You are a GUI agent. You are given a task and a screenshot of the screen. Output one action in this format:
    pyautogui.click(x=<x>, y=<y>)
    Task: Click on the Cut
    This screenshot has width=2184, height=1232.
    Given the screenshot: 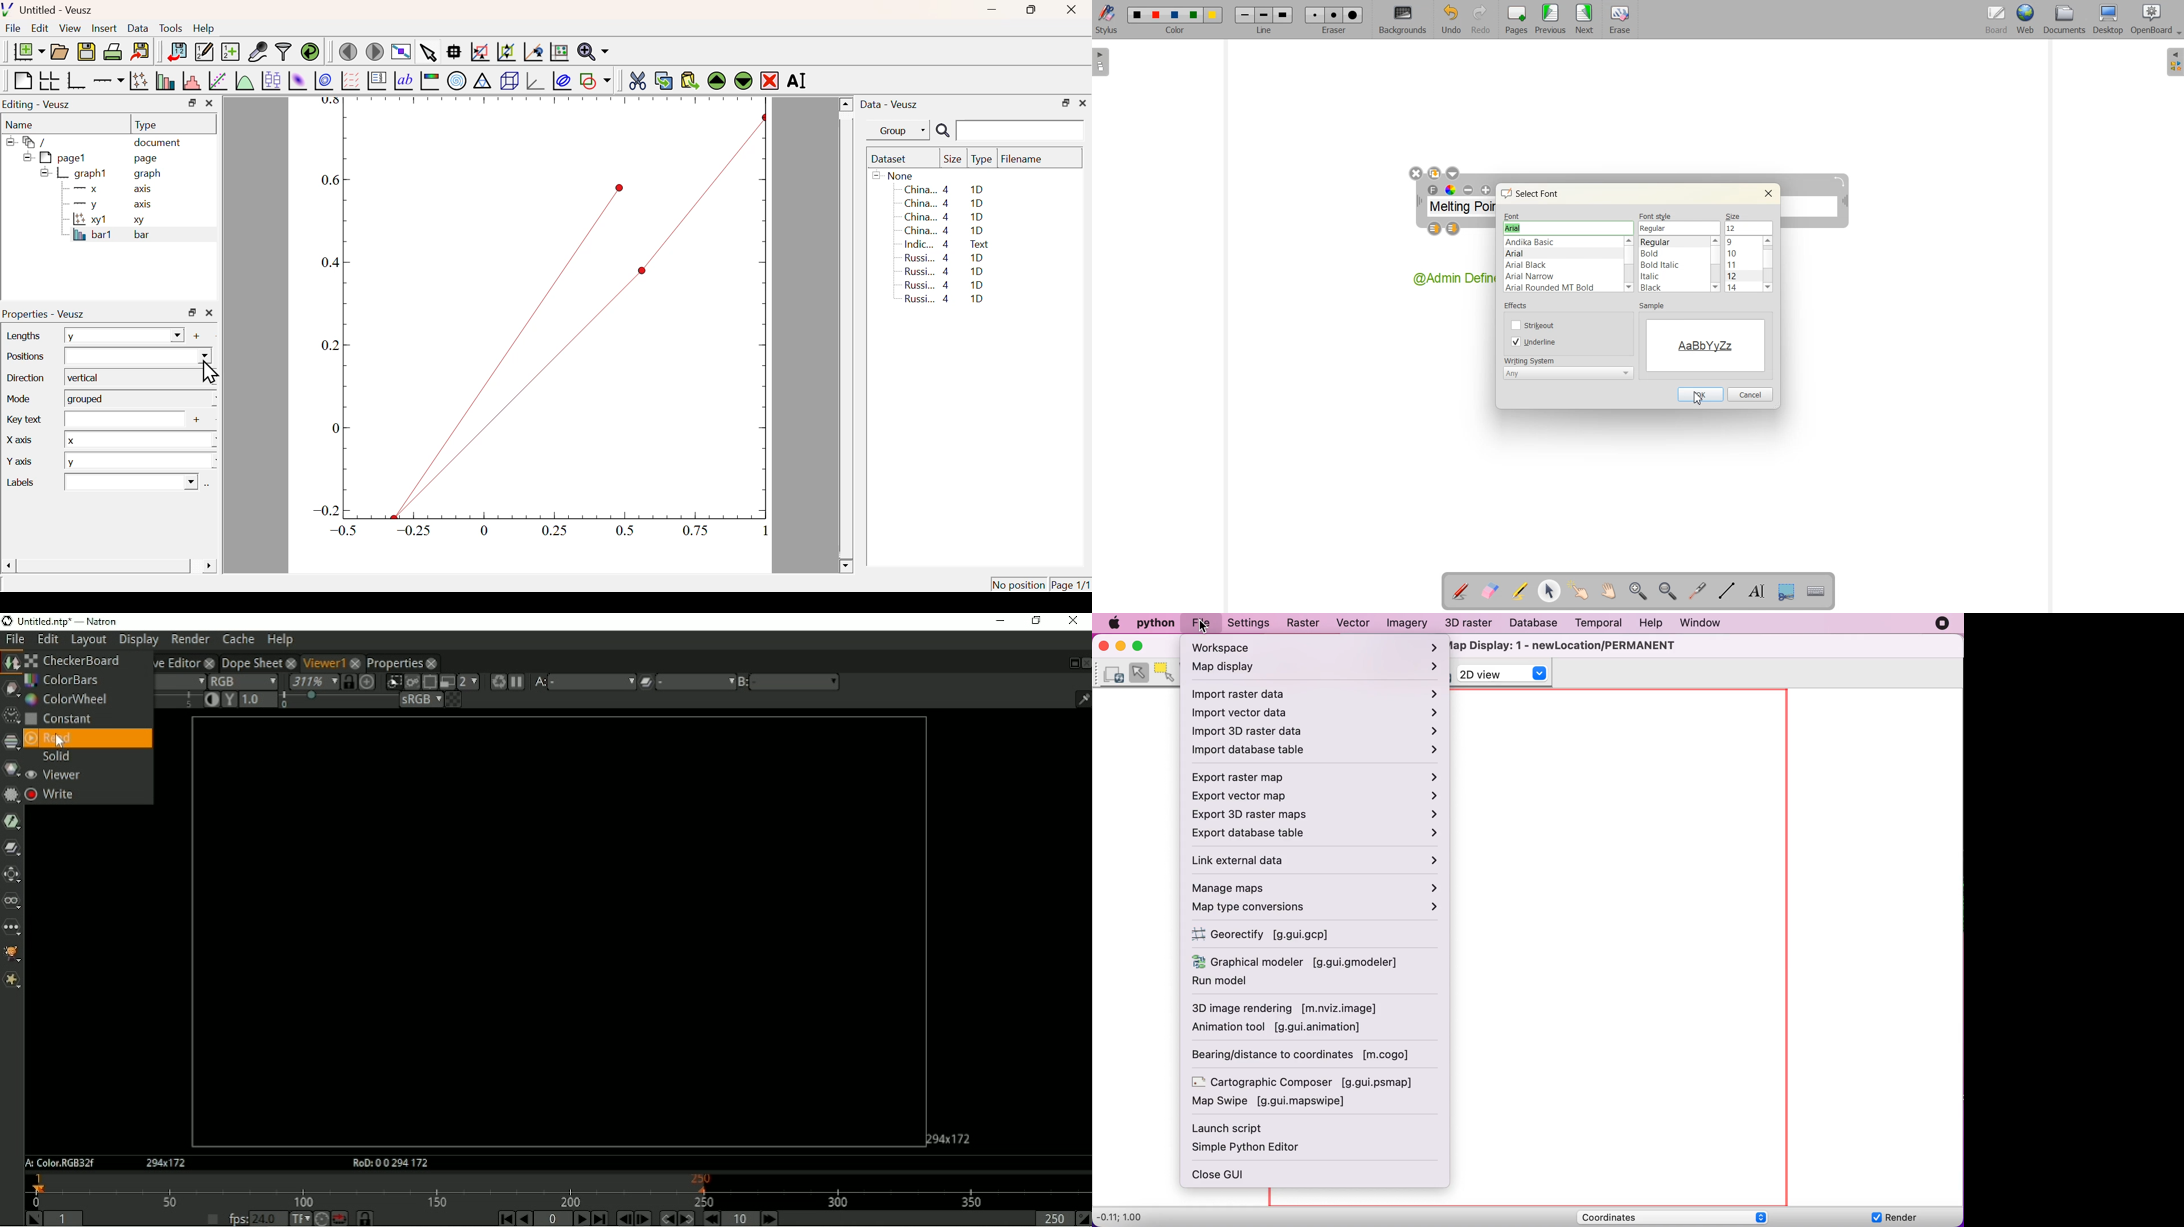 What is the action you would take?
    pyautogui.click(x=637, y=80)
    